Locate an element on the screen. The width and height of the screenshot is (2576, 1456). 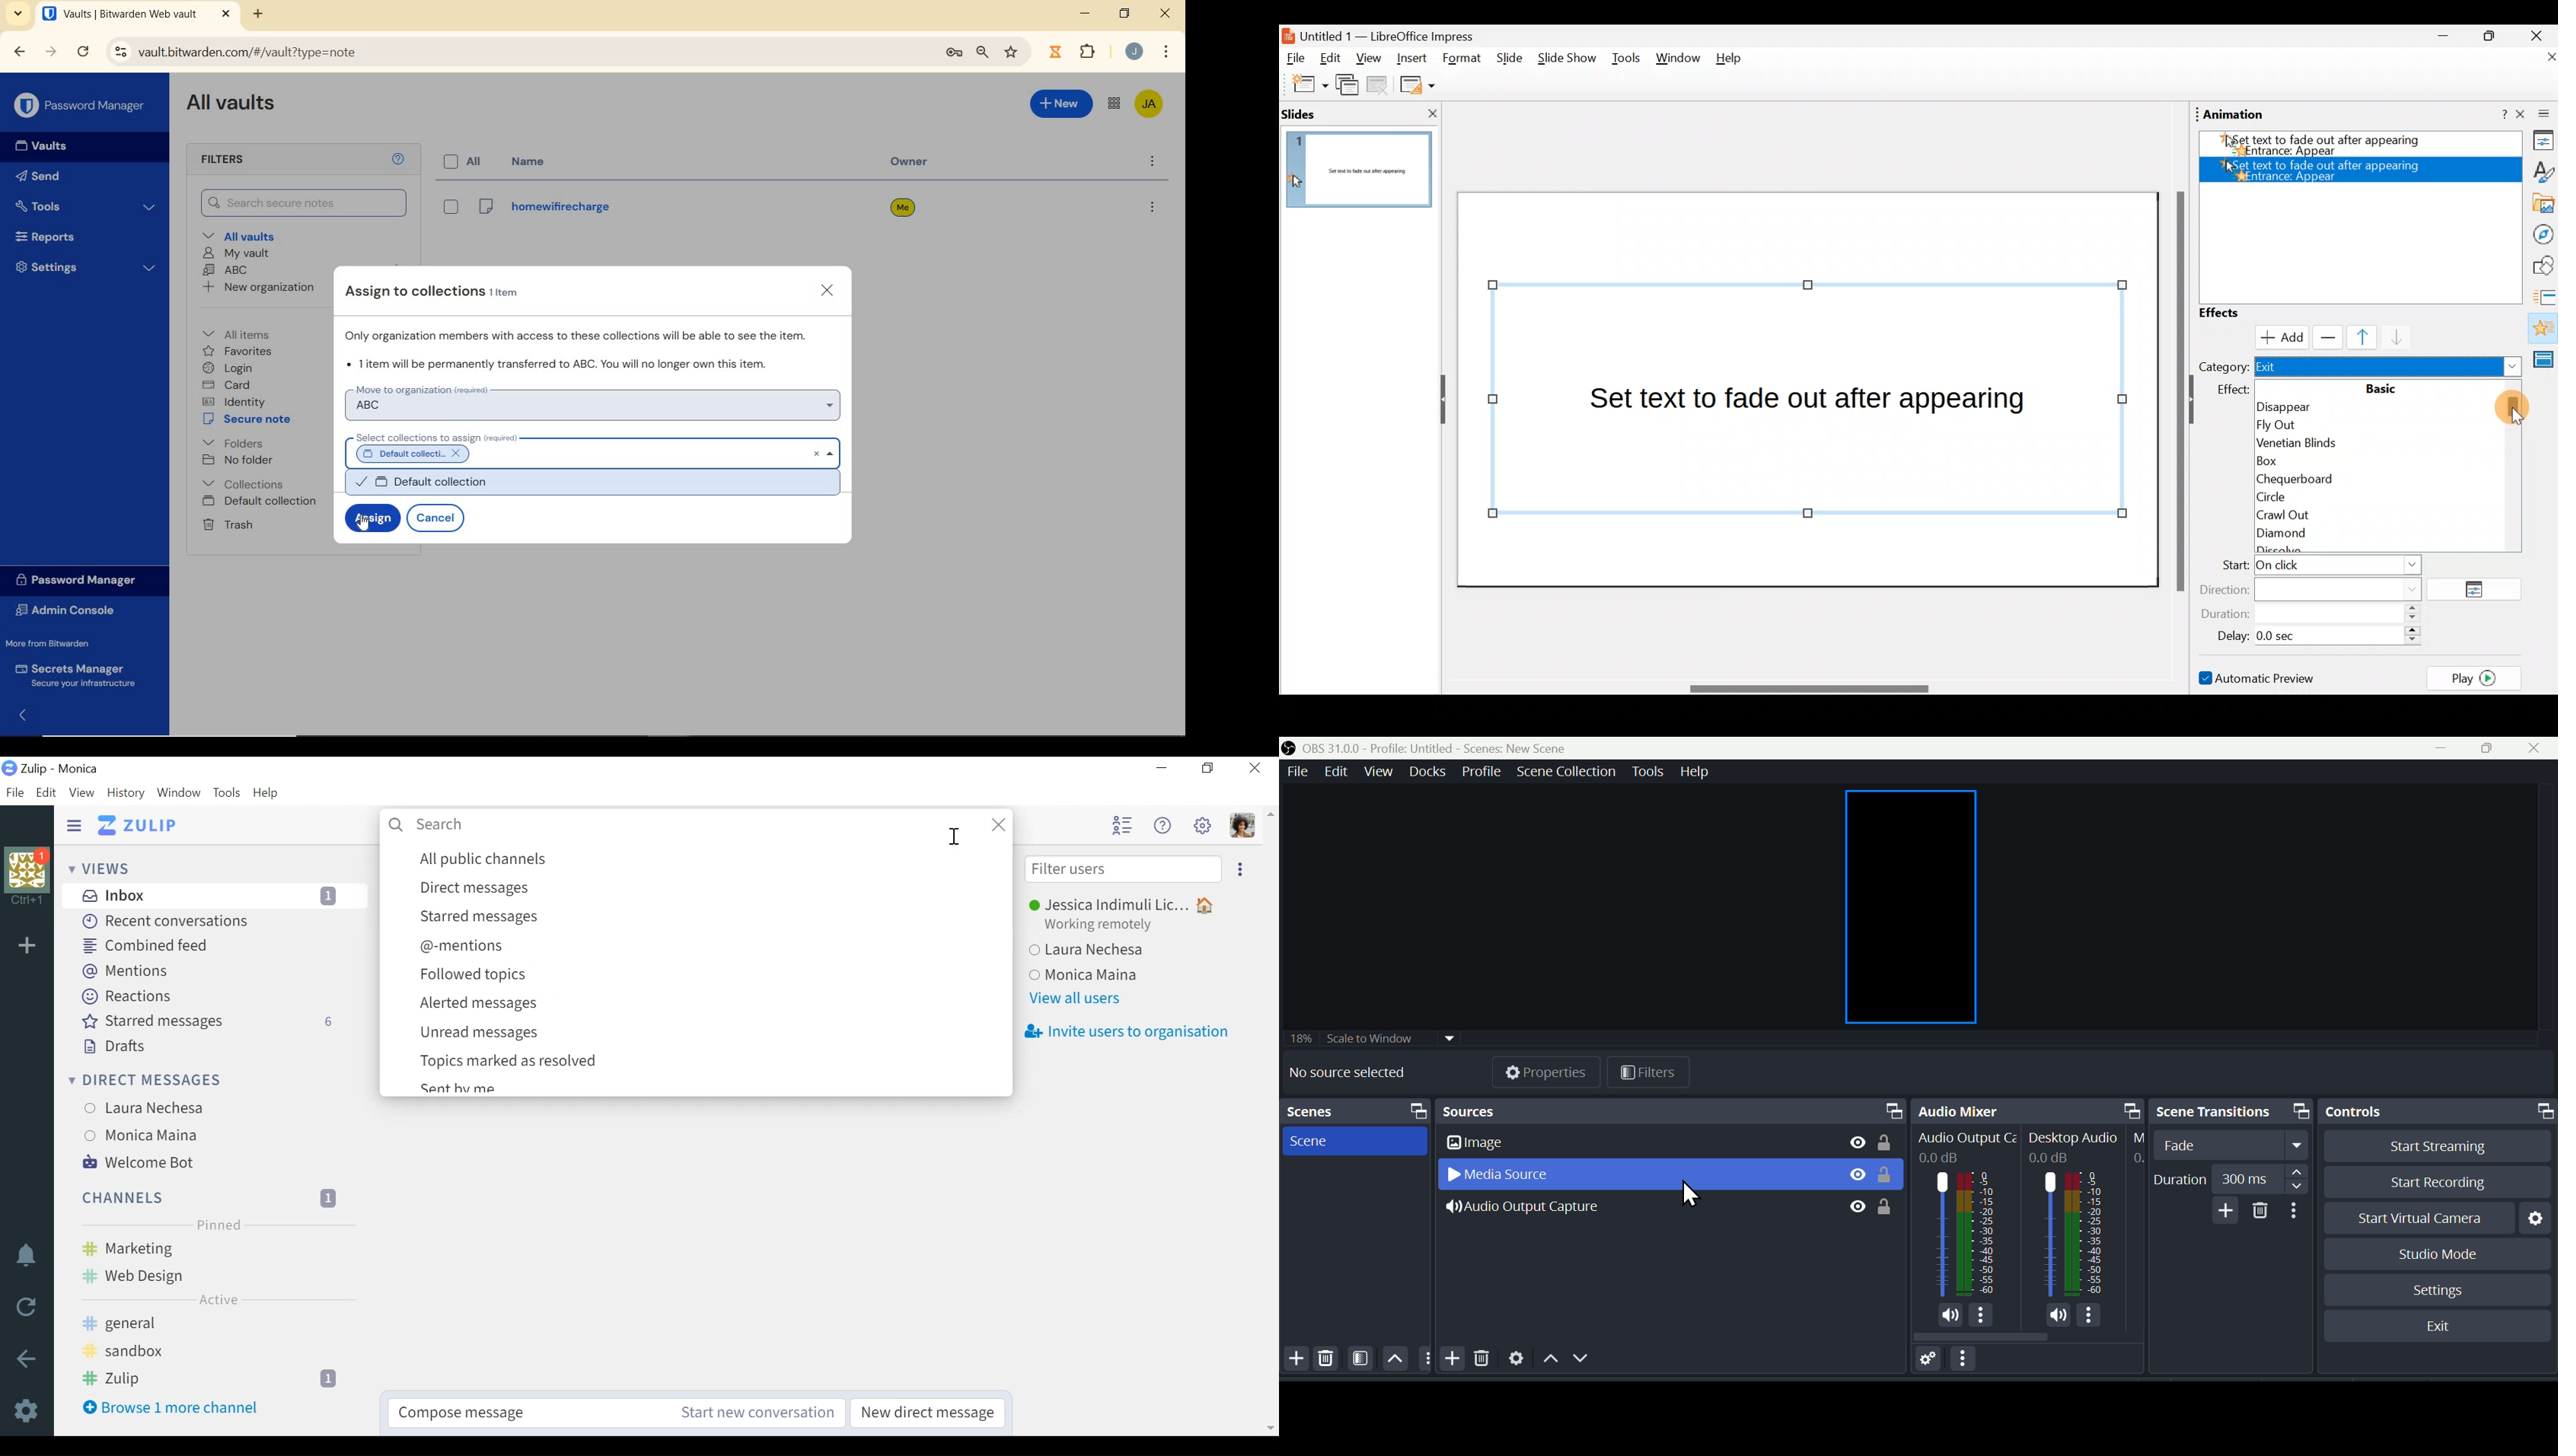
shortcut information is located at coordinates (26, 898).